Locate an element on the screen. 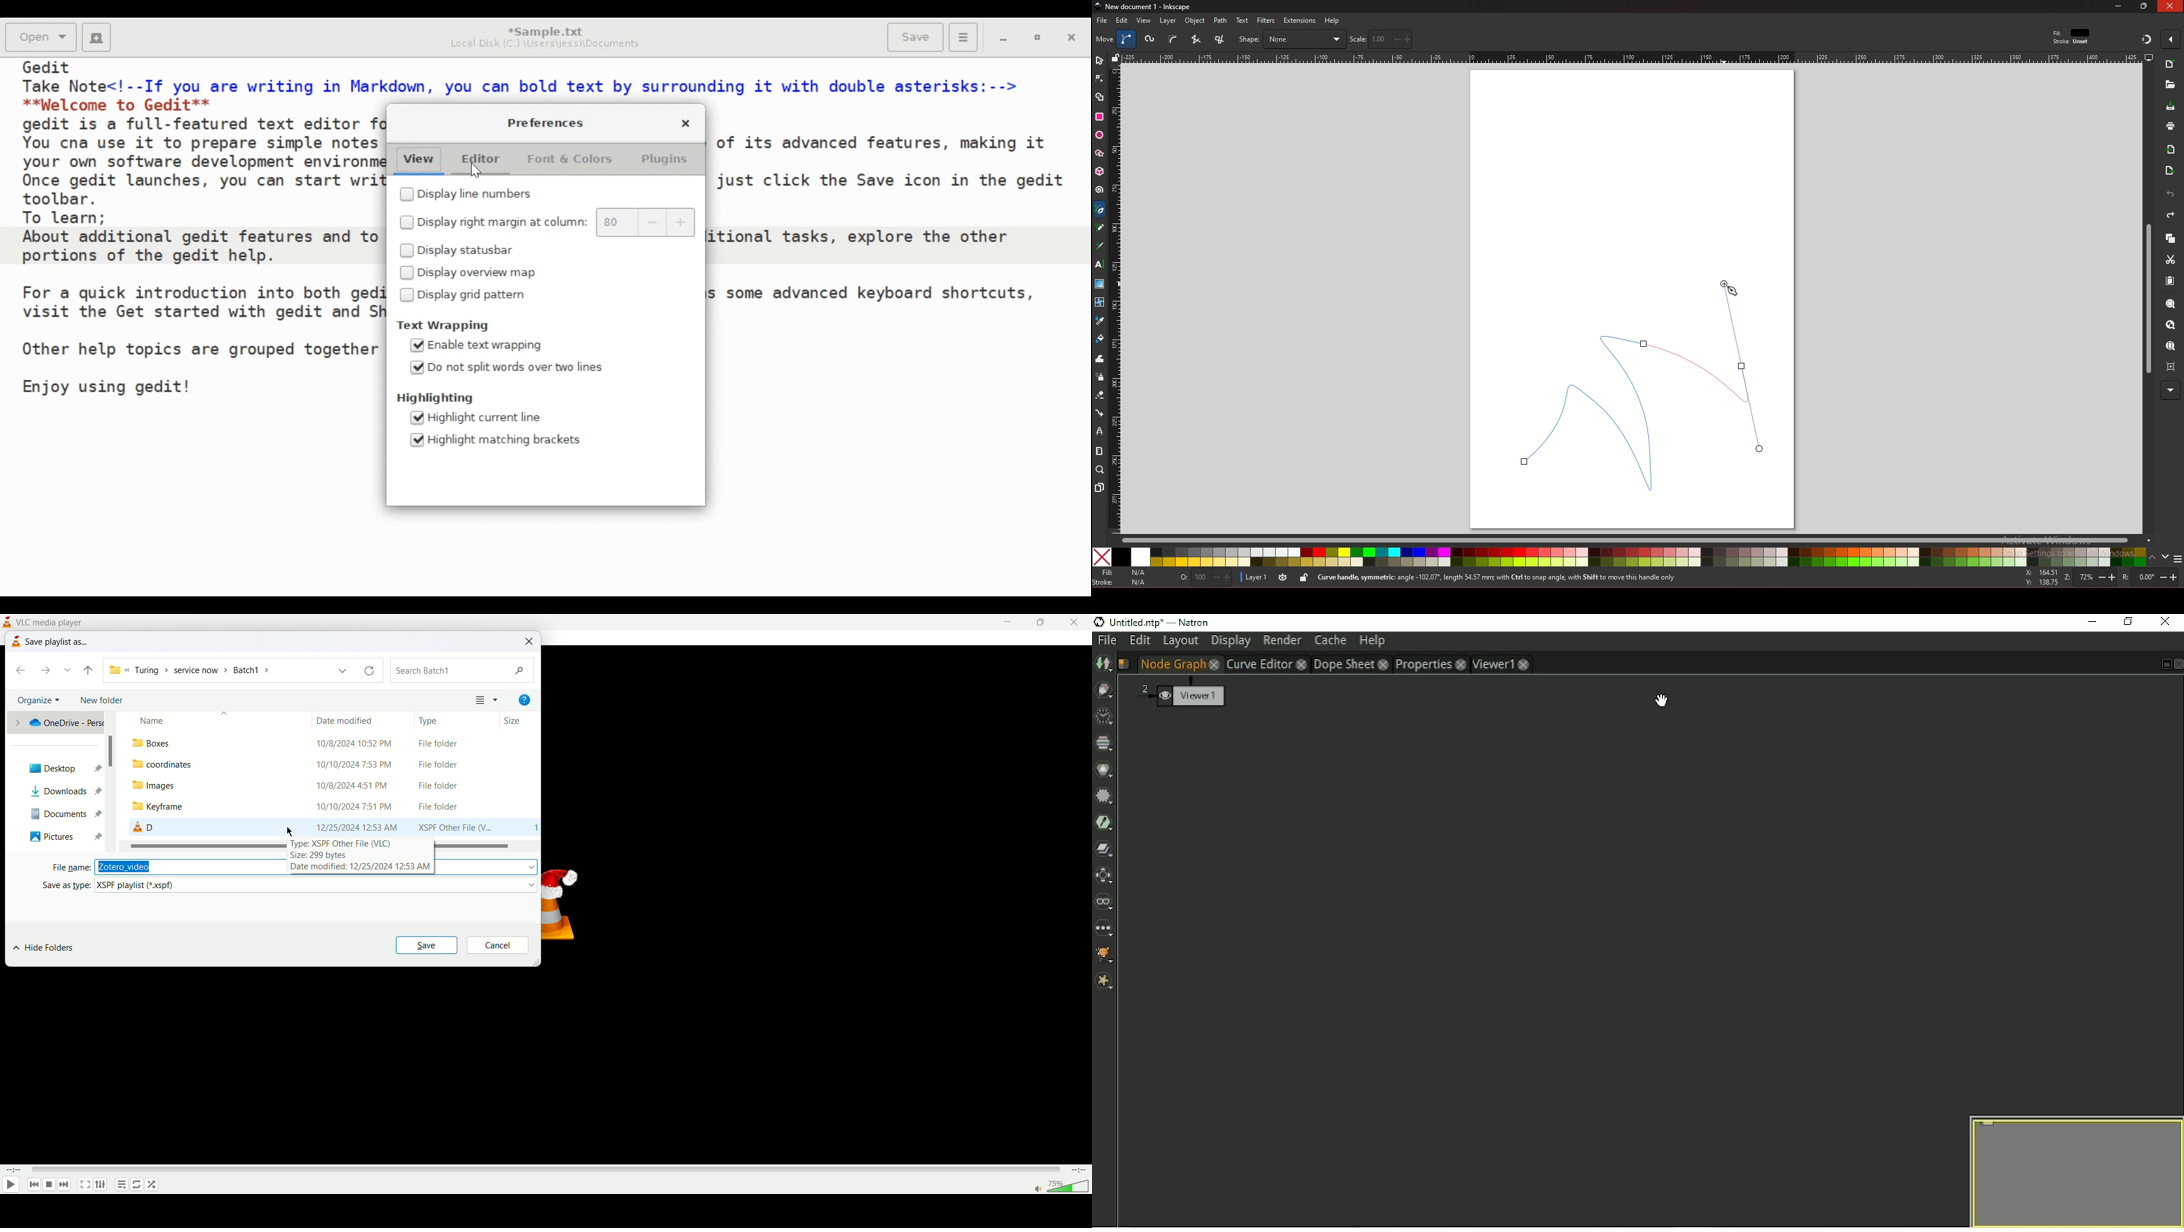  extended settings is located at coordinates (100, 1185).